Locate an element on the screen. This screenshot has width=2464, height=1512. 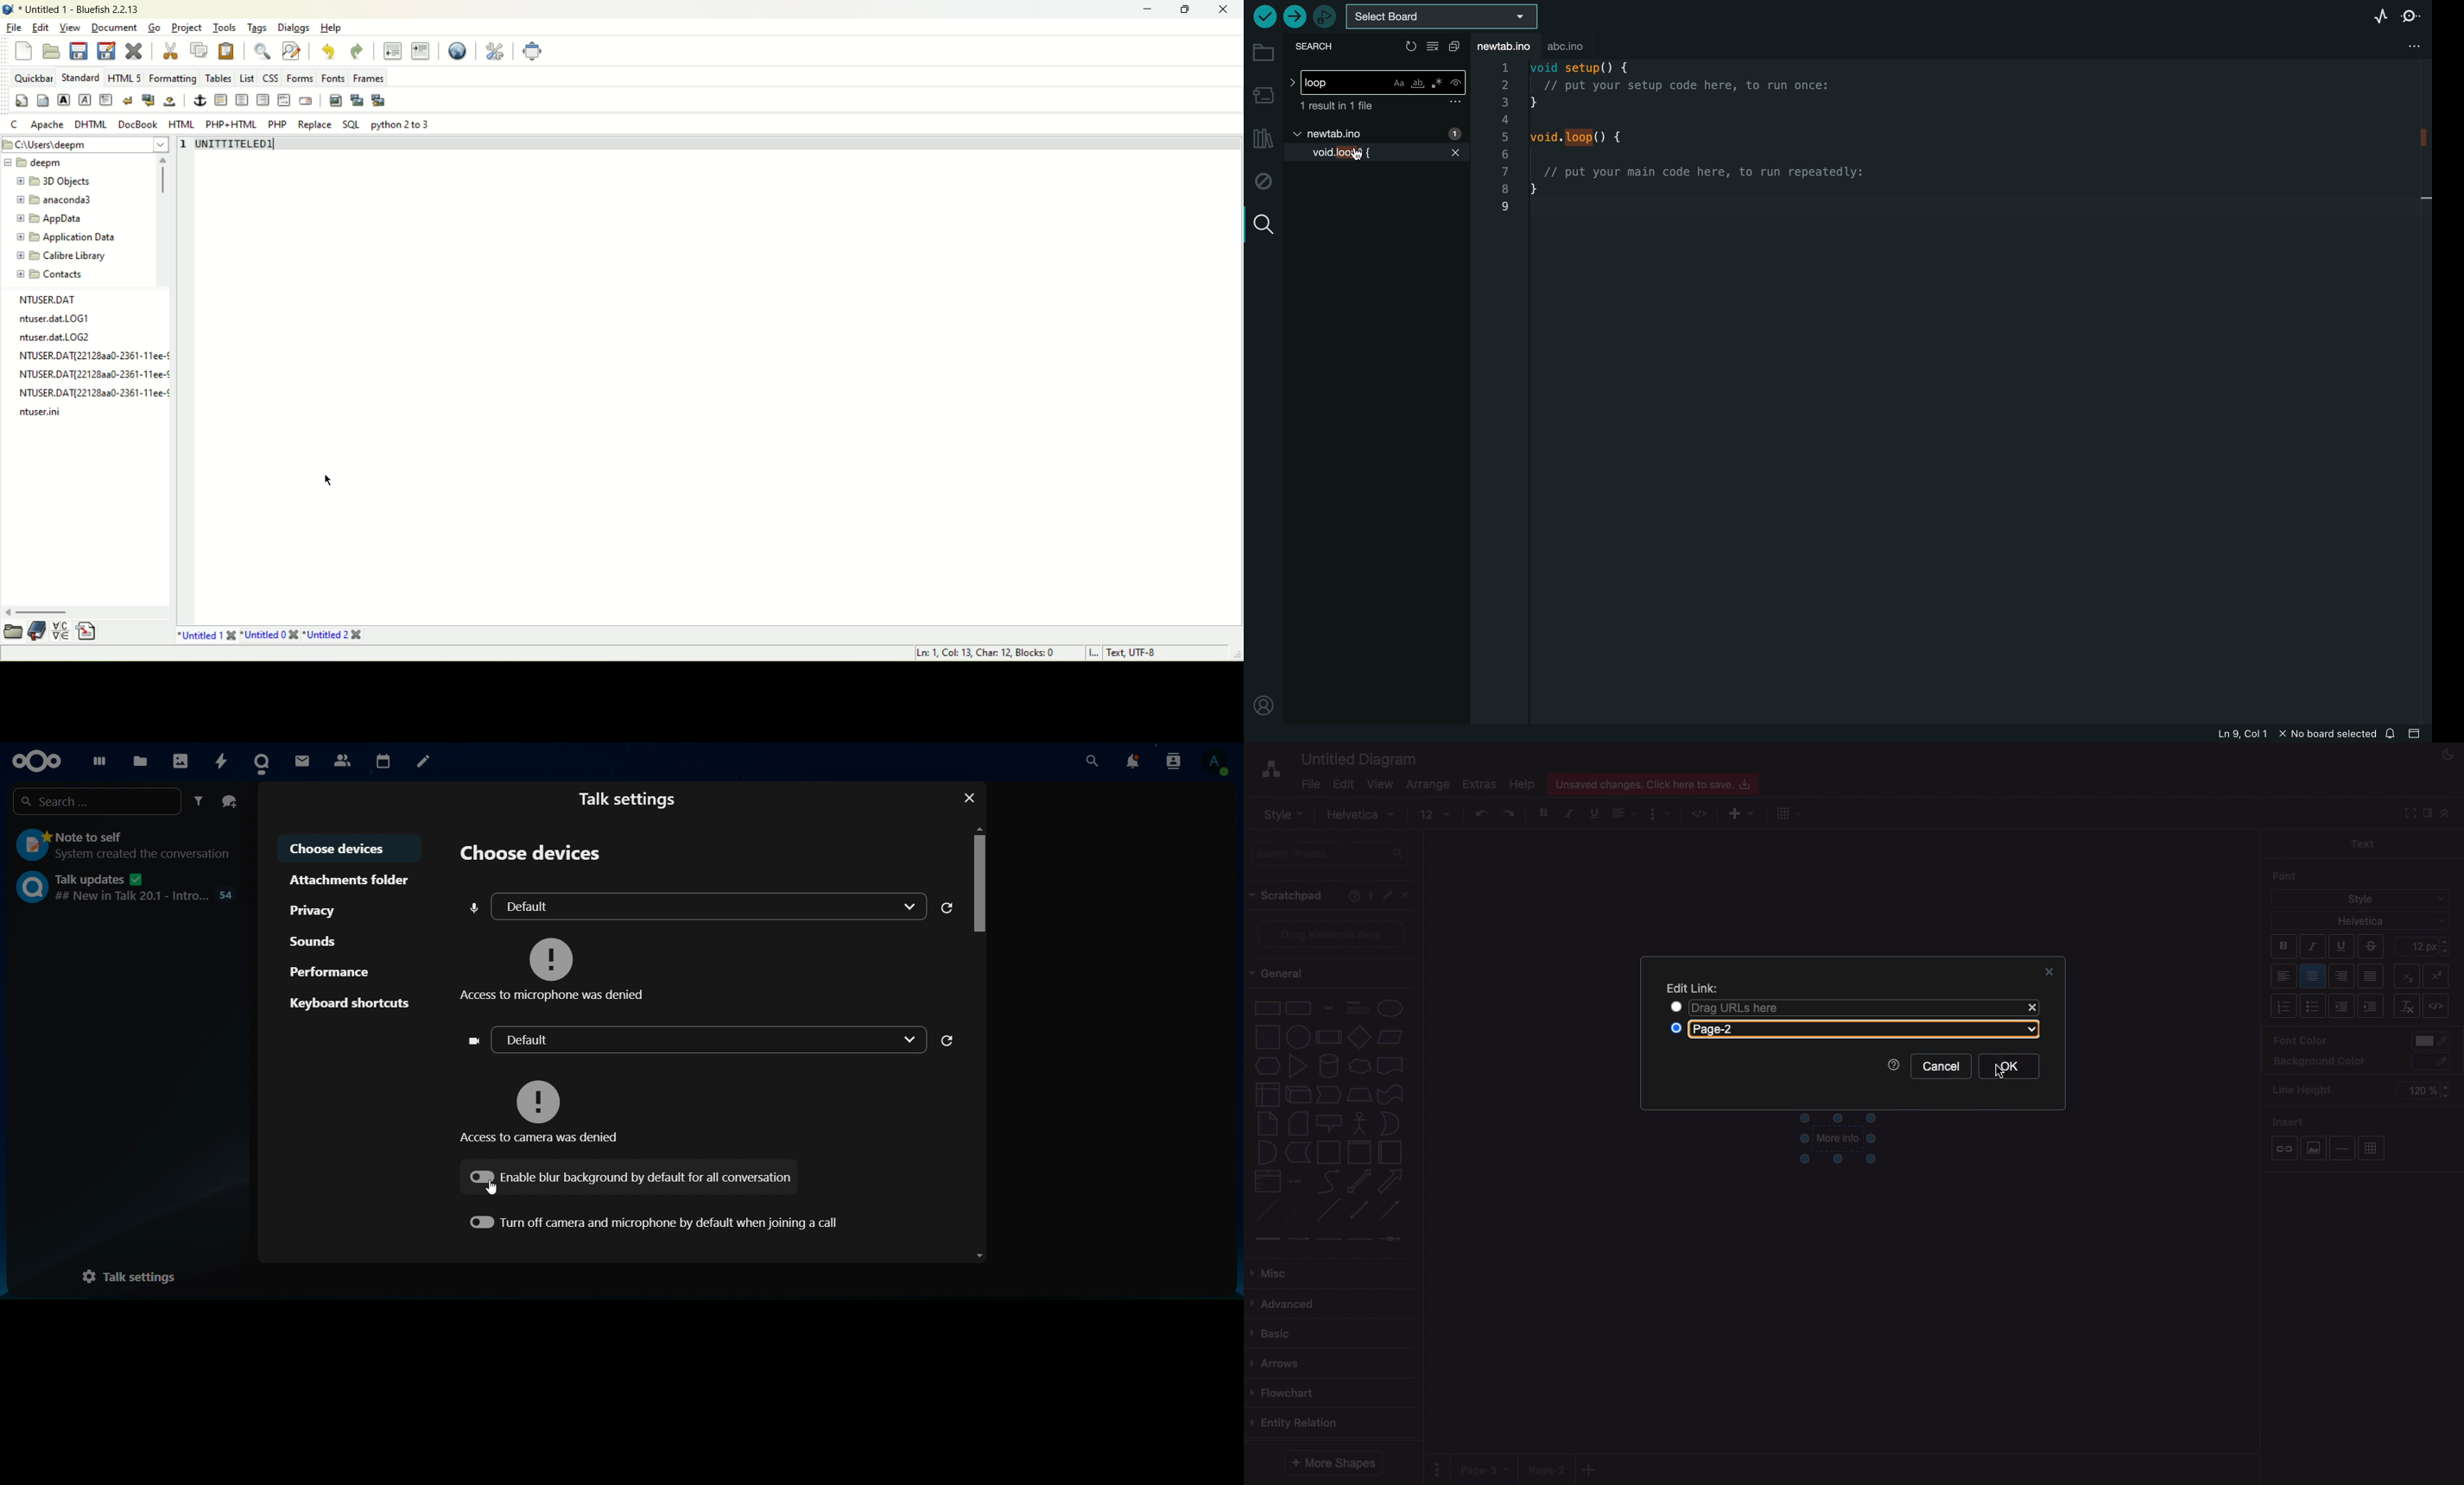
horizontal container is located at coordinates (1390, 1152).